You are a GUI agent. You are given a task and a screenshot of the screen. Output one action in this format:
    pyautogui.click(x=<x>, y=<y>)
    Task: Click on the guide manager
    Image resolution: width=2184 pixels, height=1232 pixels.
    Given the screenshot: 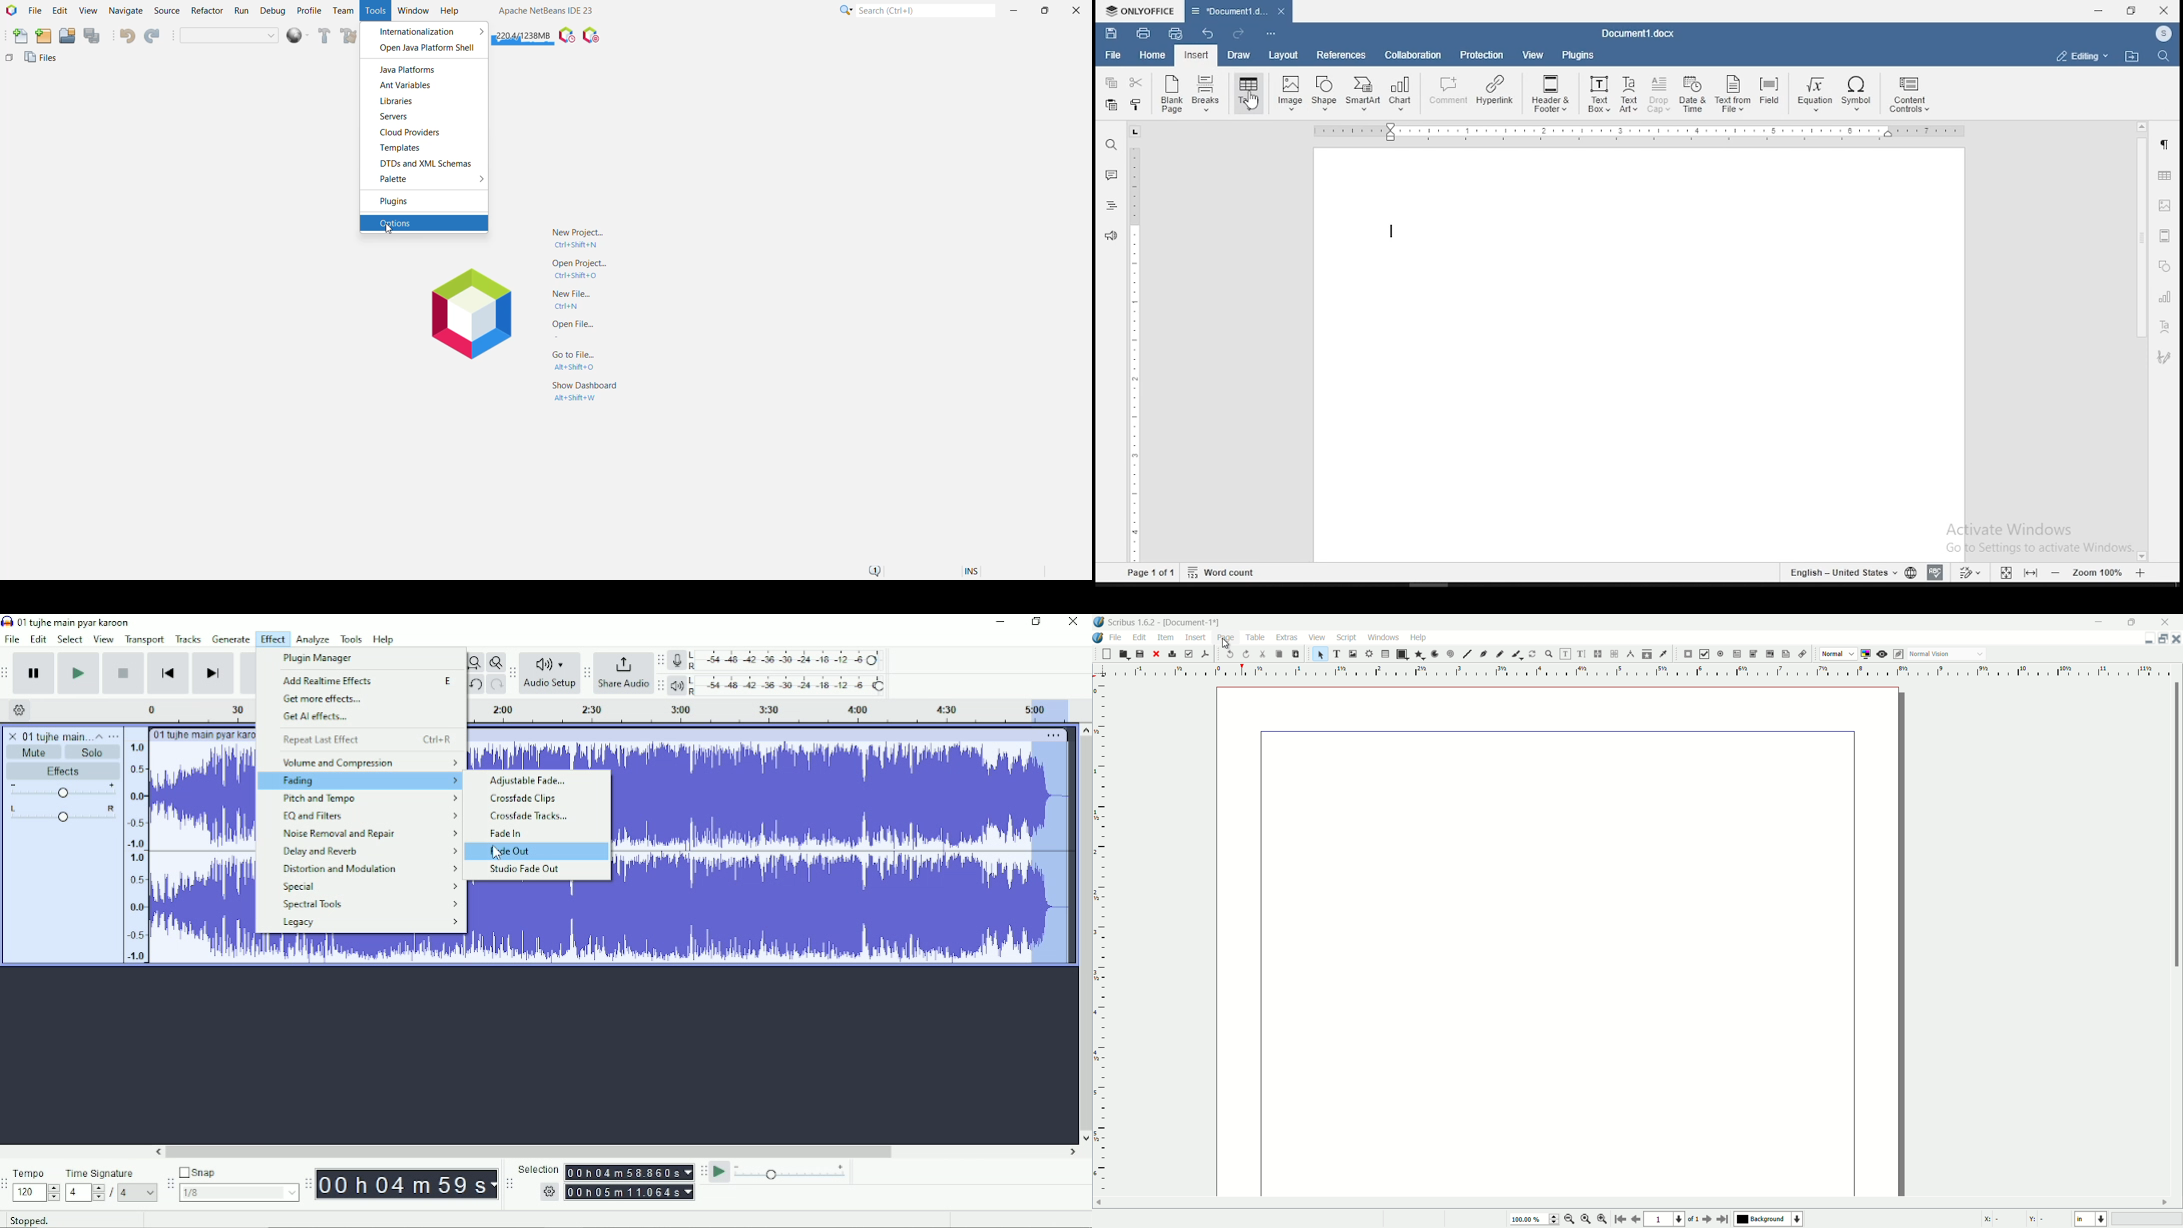 What is the action you would take?
    pyautogui.click(x=2145, y=639)
    